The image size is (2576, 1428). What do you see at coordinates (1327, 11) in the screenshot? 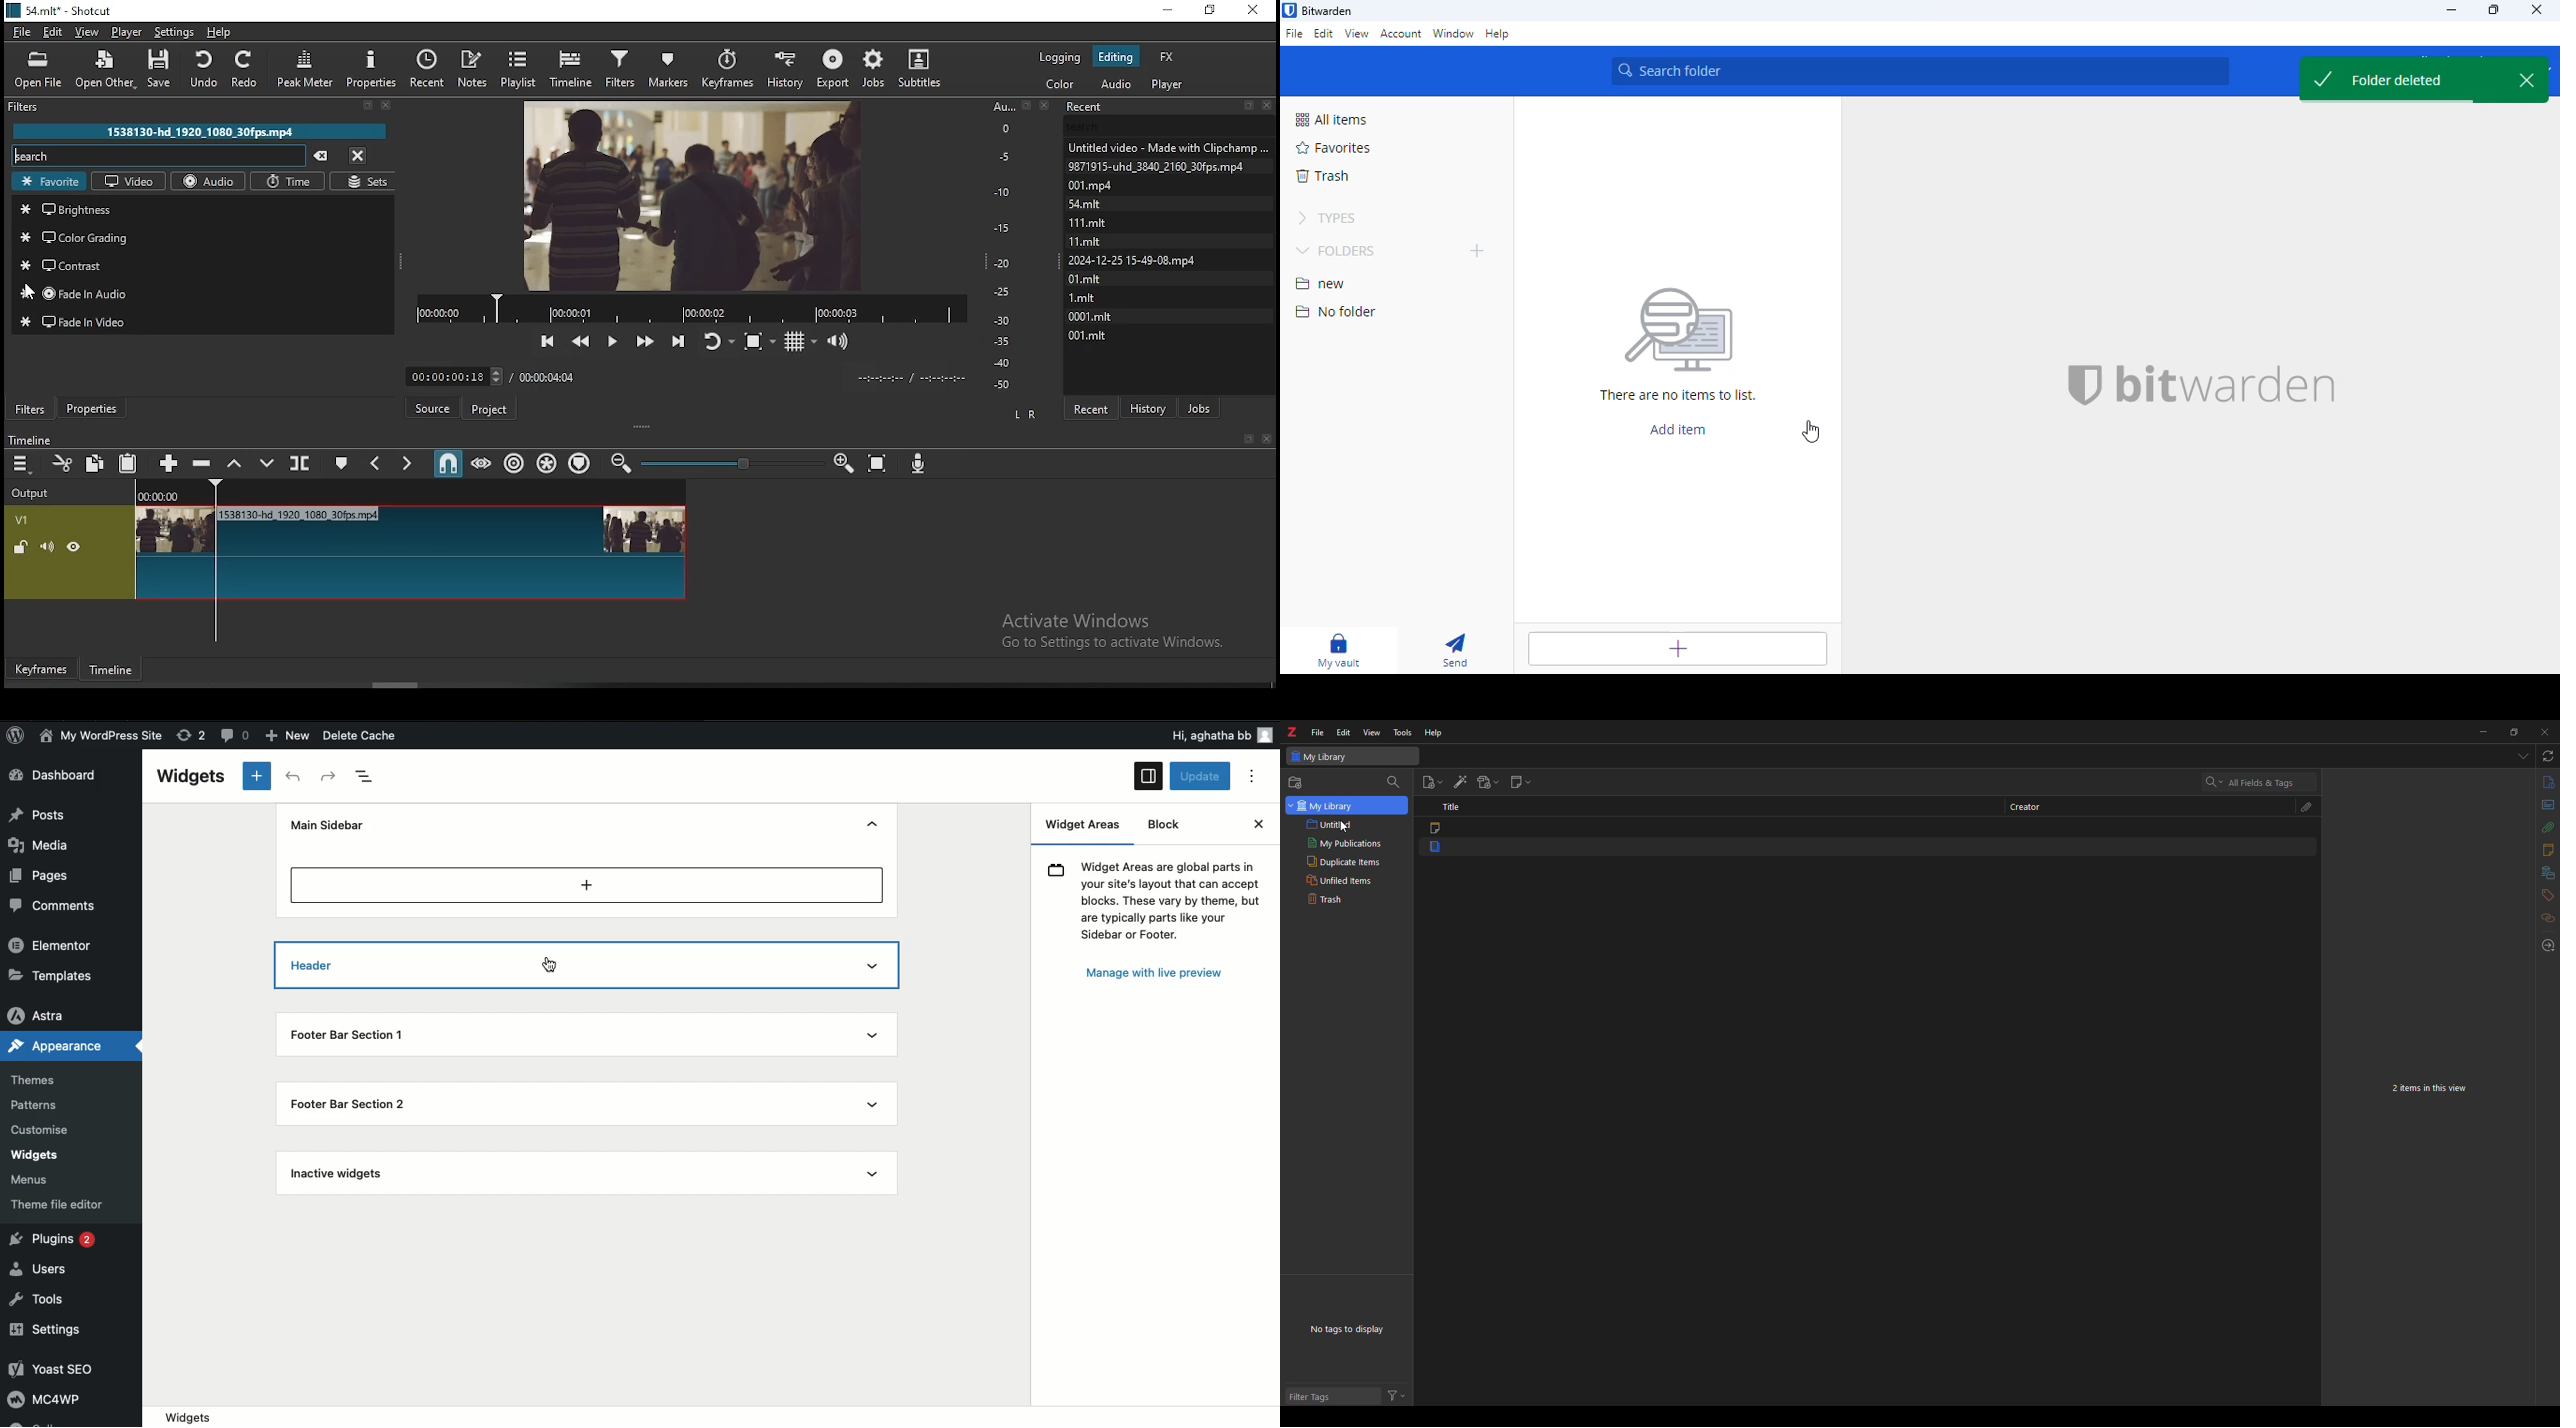
I see `bitwarden` at bounding box center [1327, 11].